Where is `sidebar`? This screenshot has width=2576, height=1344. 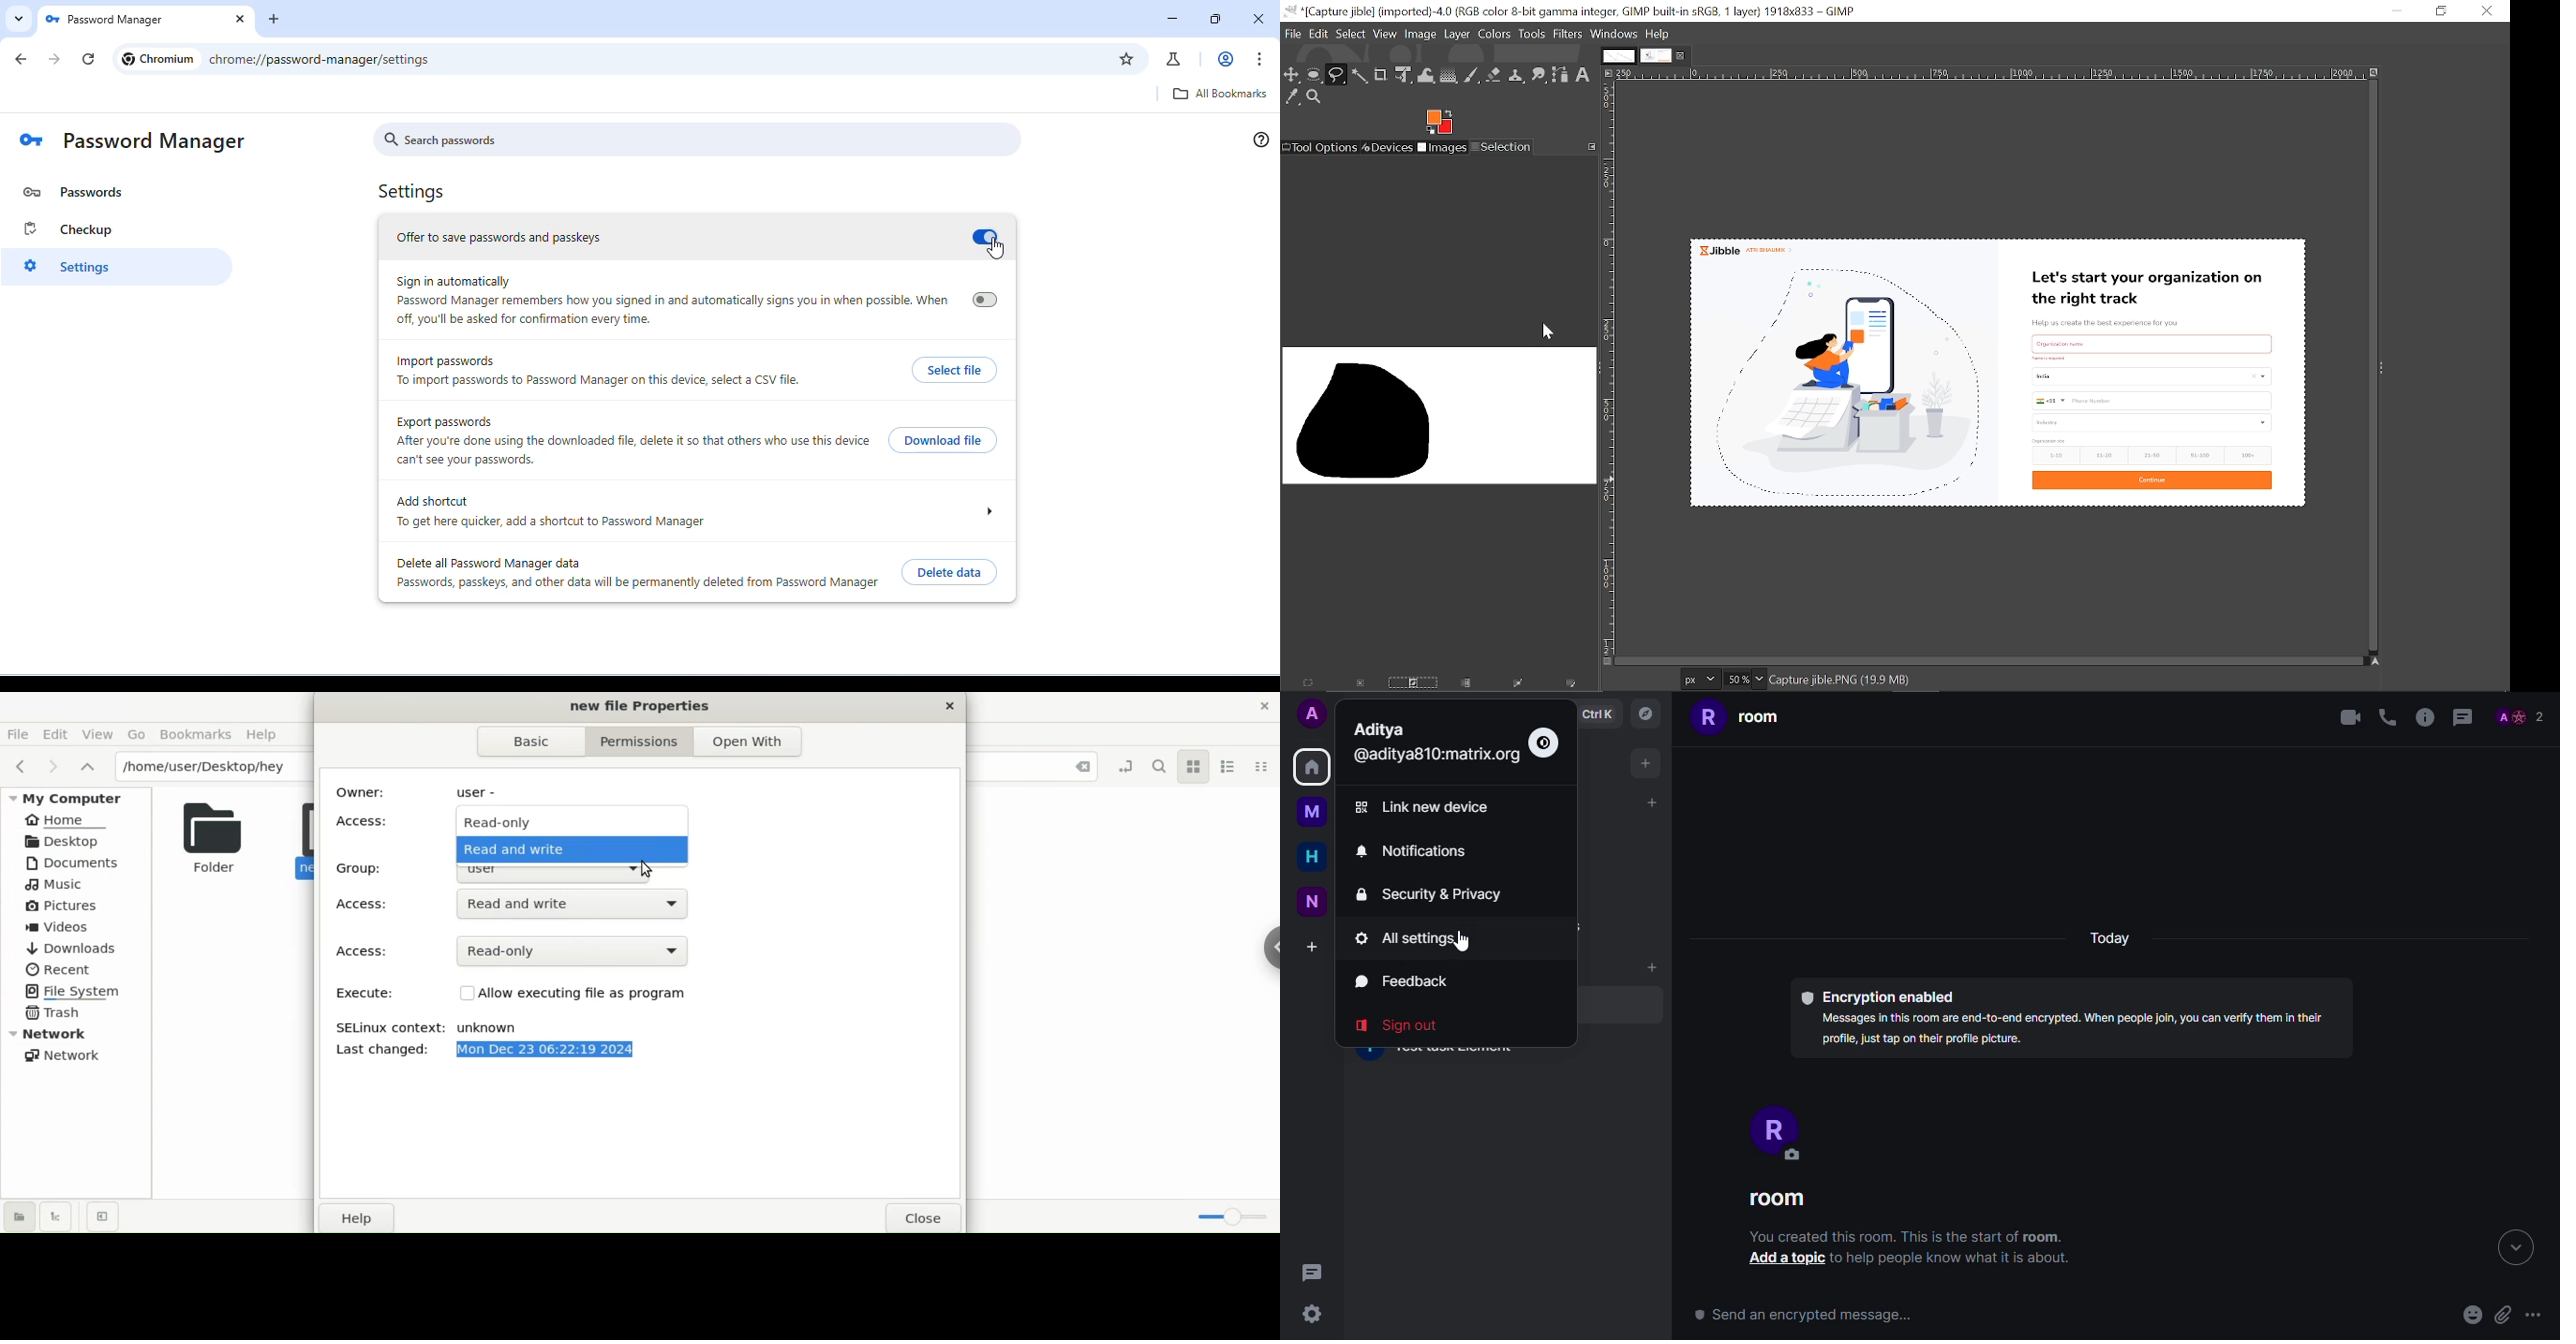 sidebar is located at coordinates (1268, 945).